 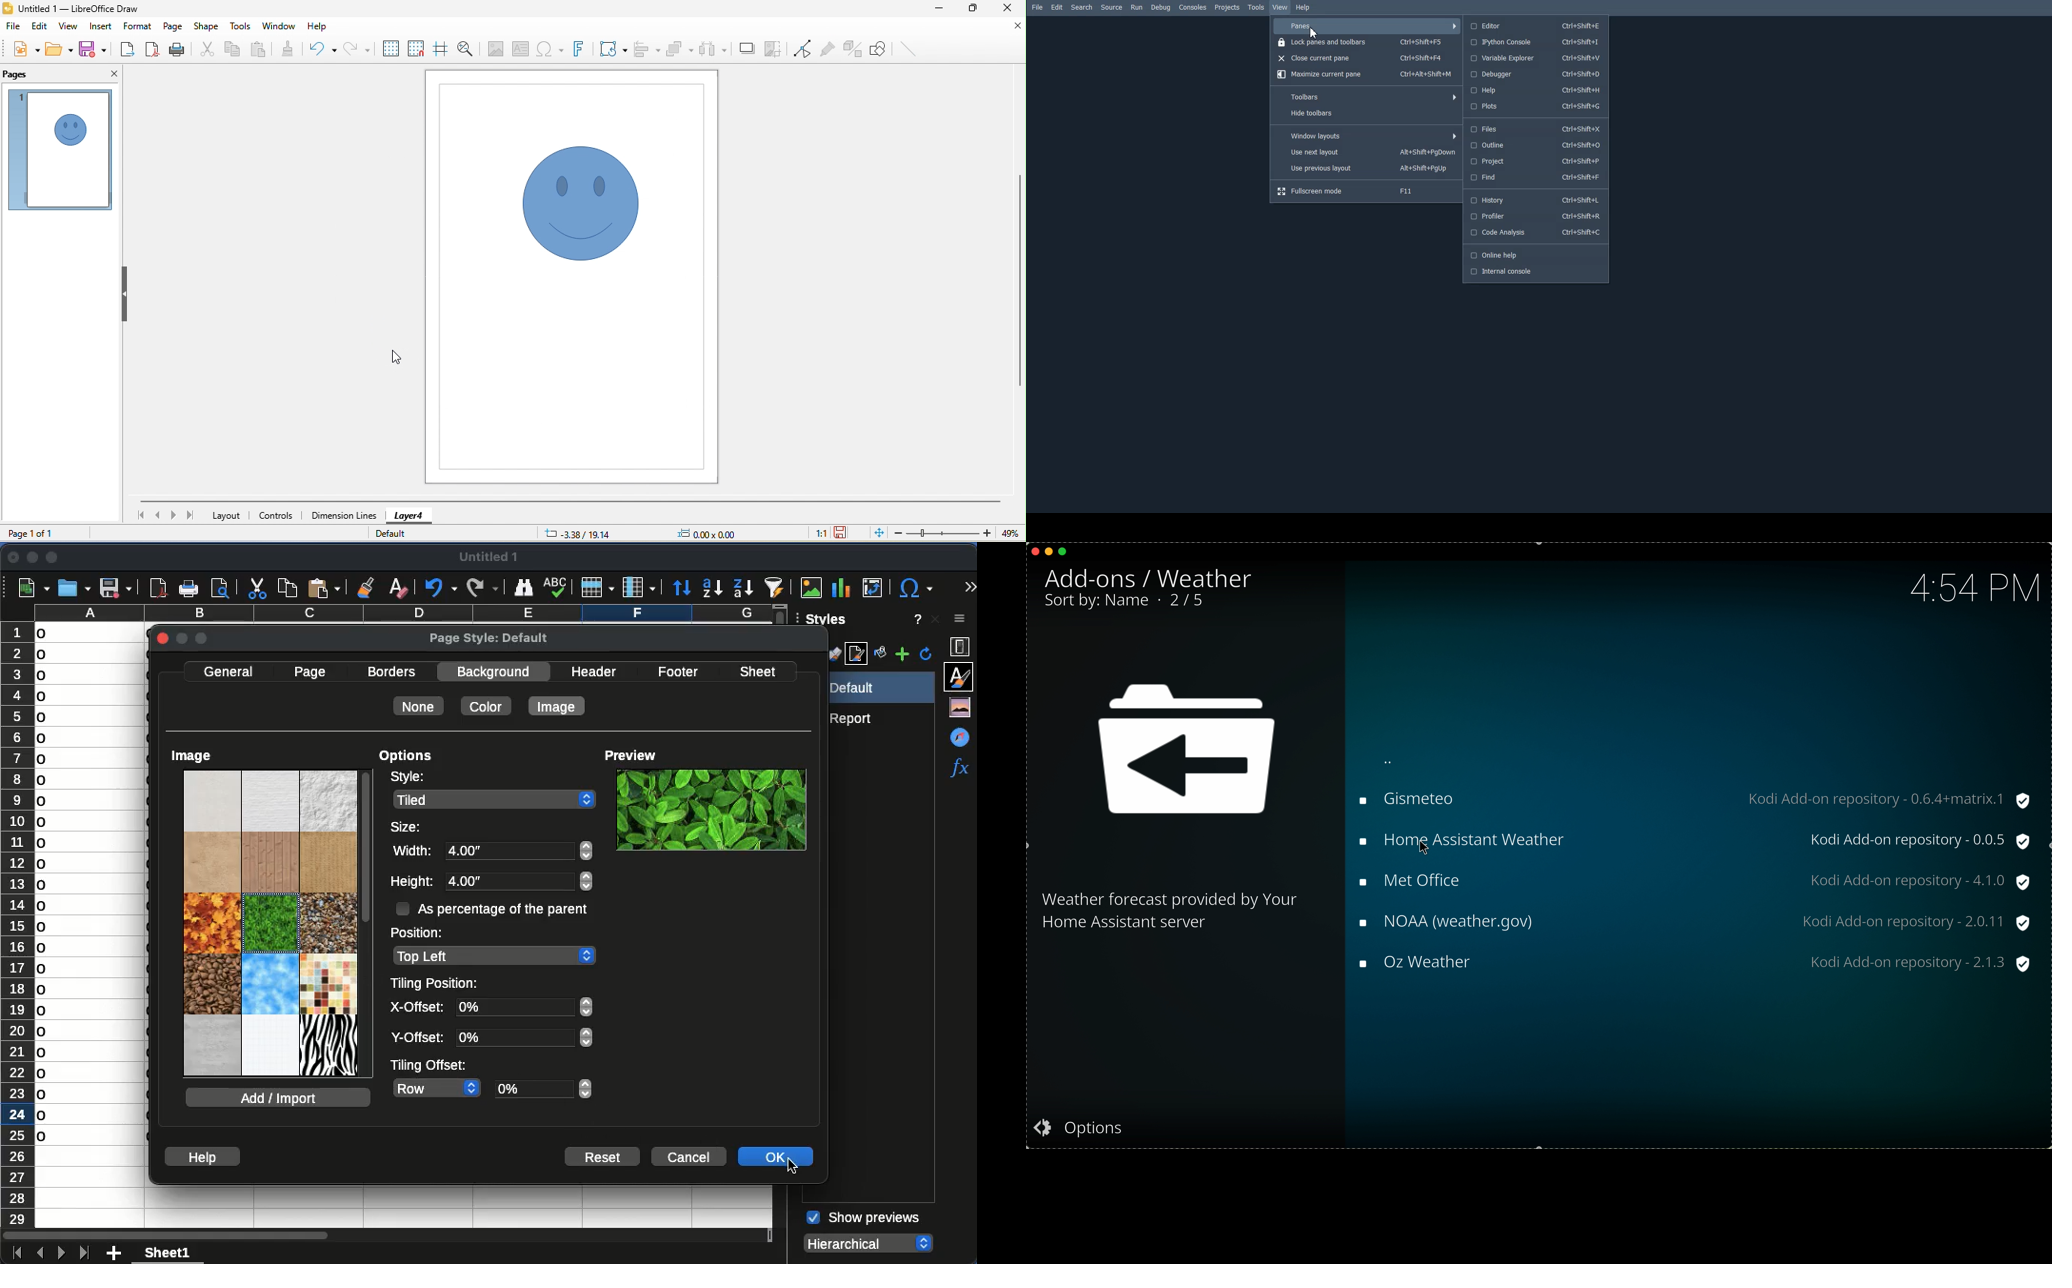 I want to click on maximize, so click(x=53, y=558).